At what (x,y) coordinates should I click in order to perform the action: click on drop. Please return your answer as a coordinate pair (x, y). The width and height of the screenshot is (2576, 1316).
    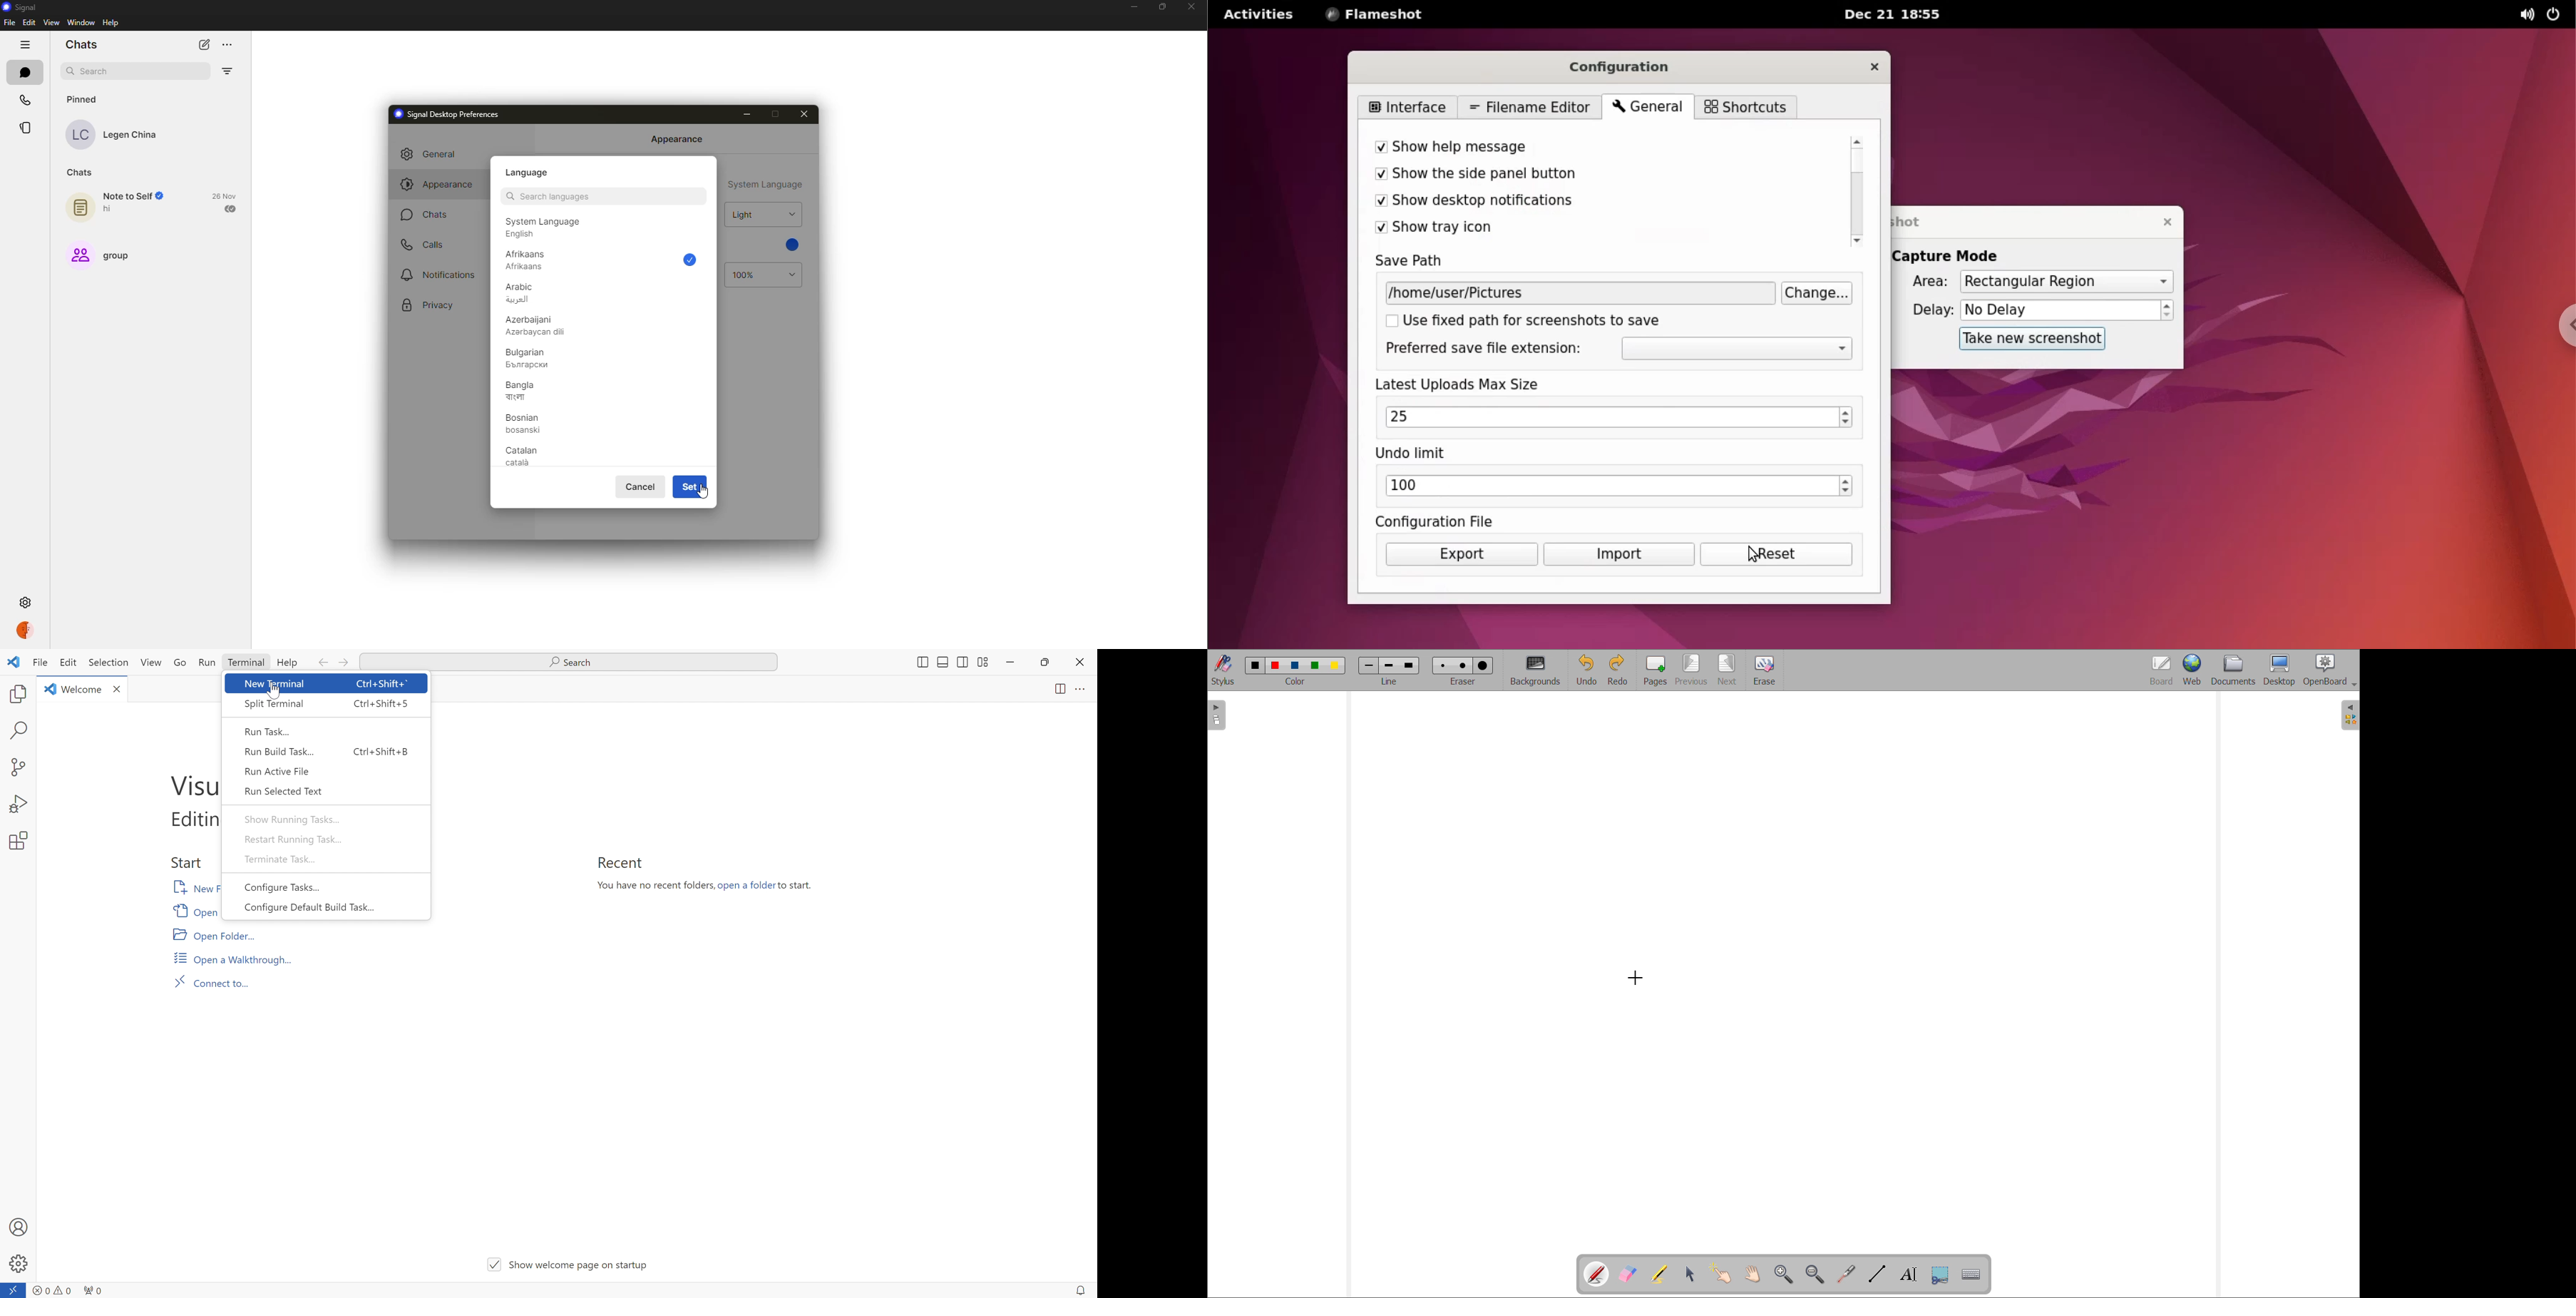
    Looking at the image, I should click on (789, 274).